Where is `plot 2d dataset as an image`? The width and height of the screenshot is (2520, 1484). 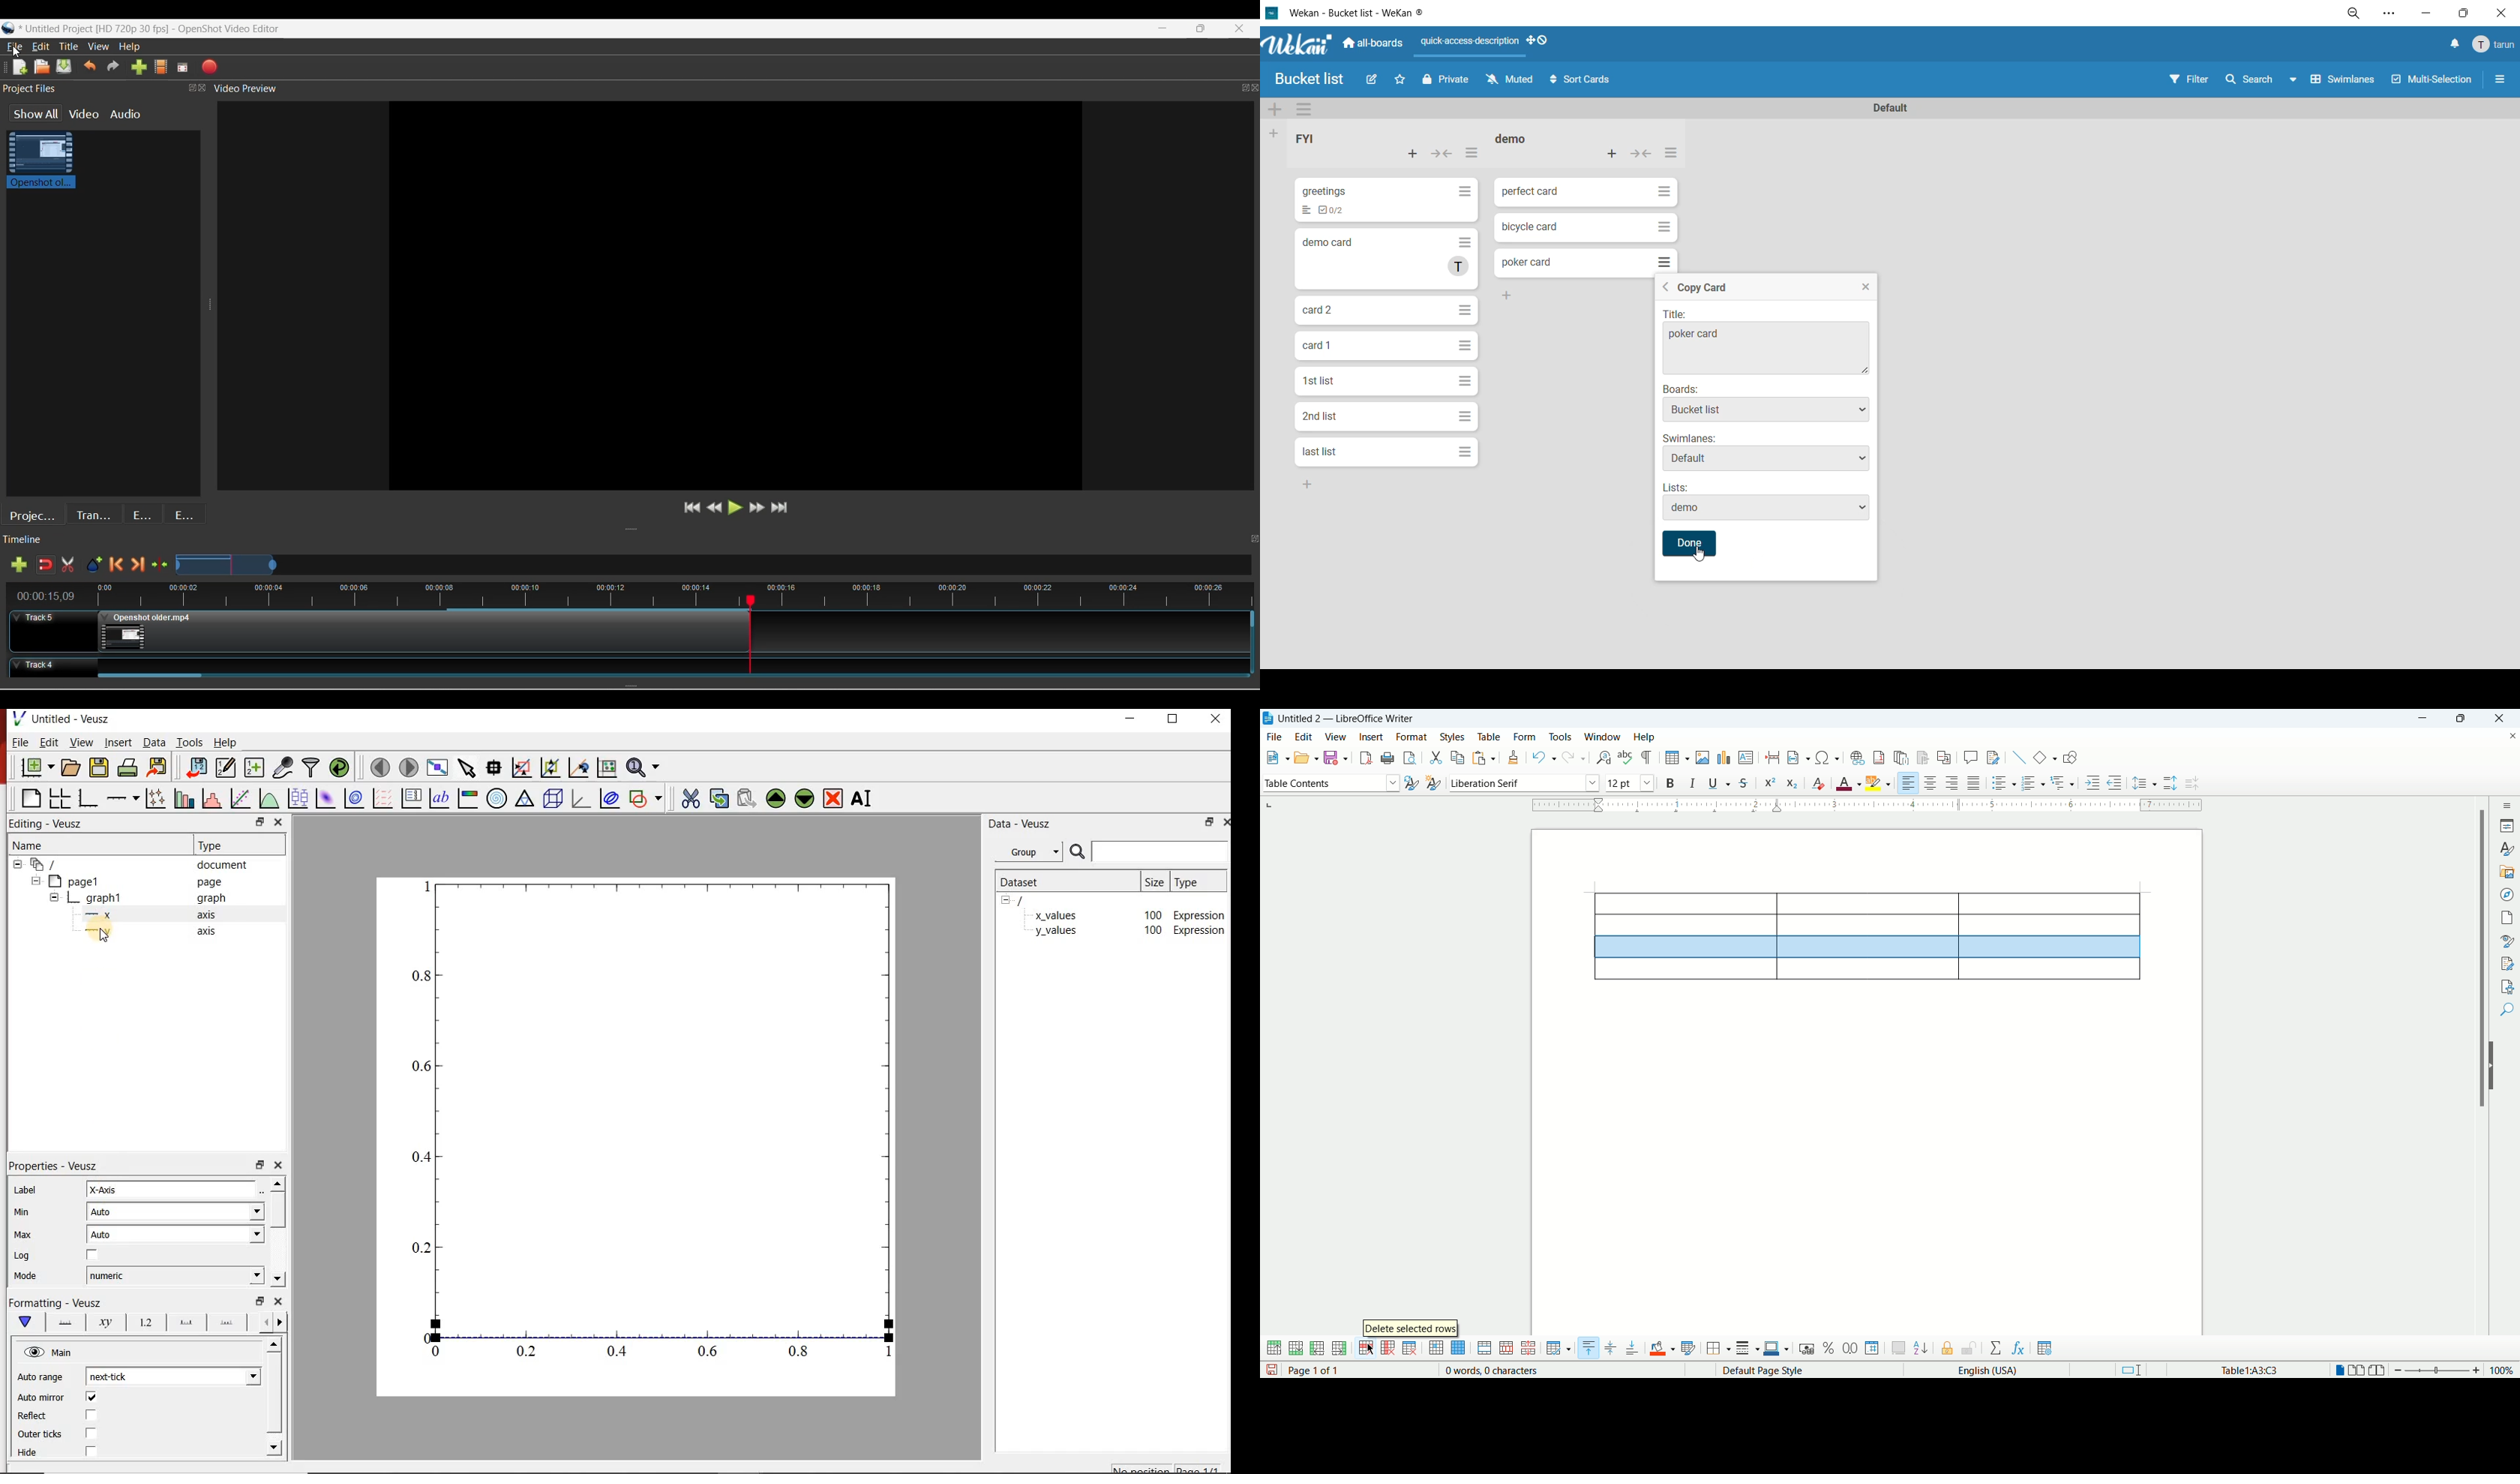 plot 2d dataset as an image is located at coordinates (325, 798).